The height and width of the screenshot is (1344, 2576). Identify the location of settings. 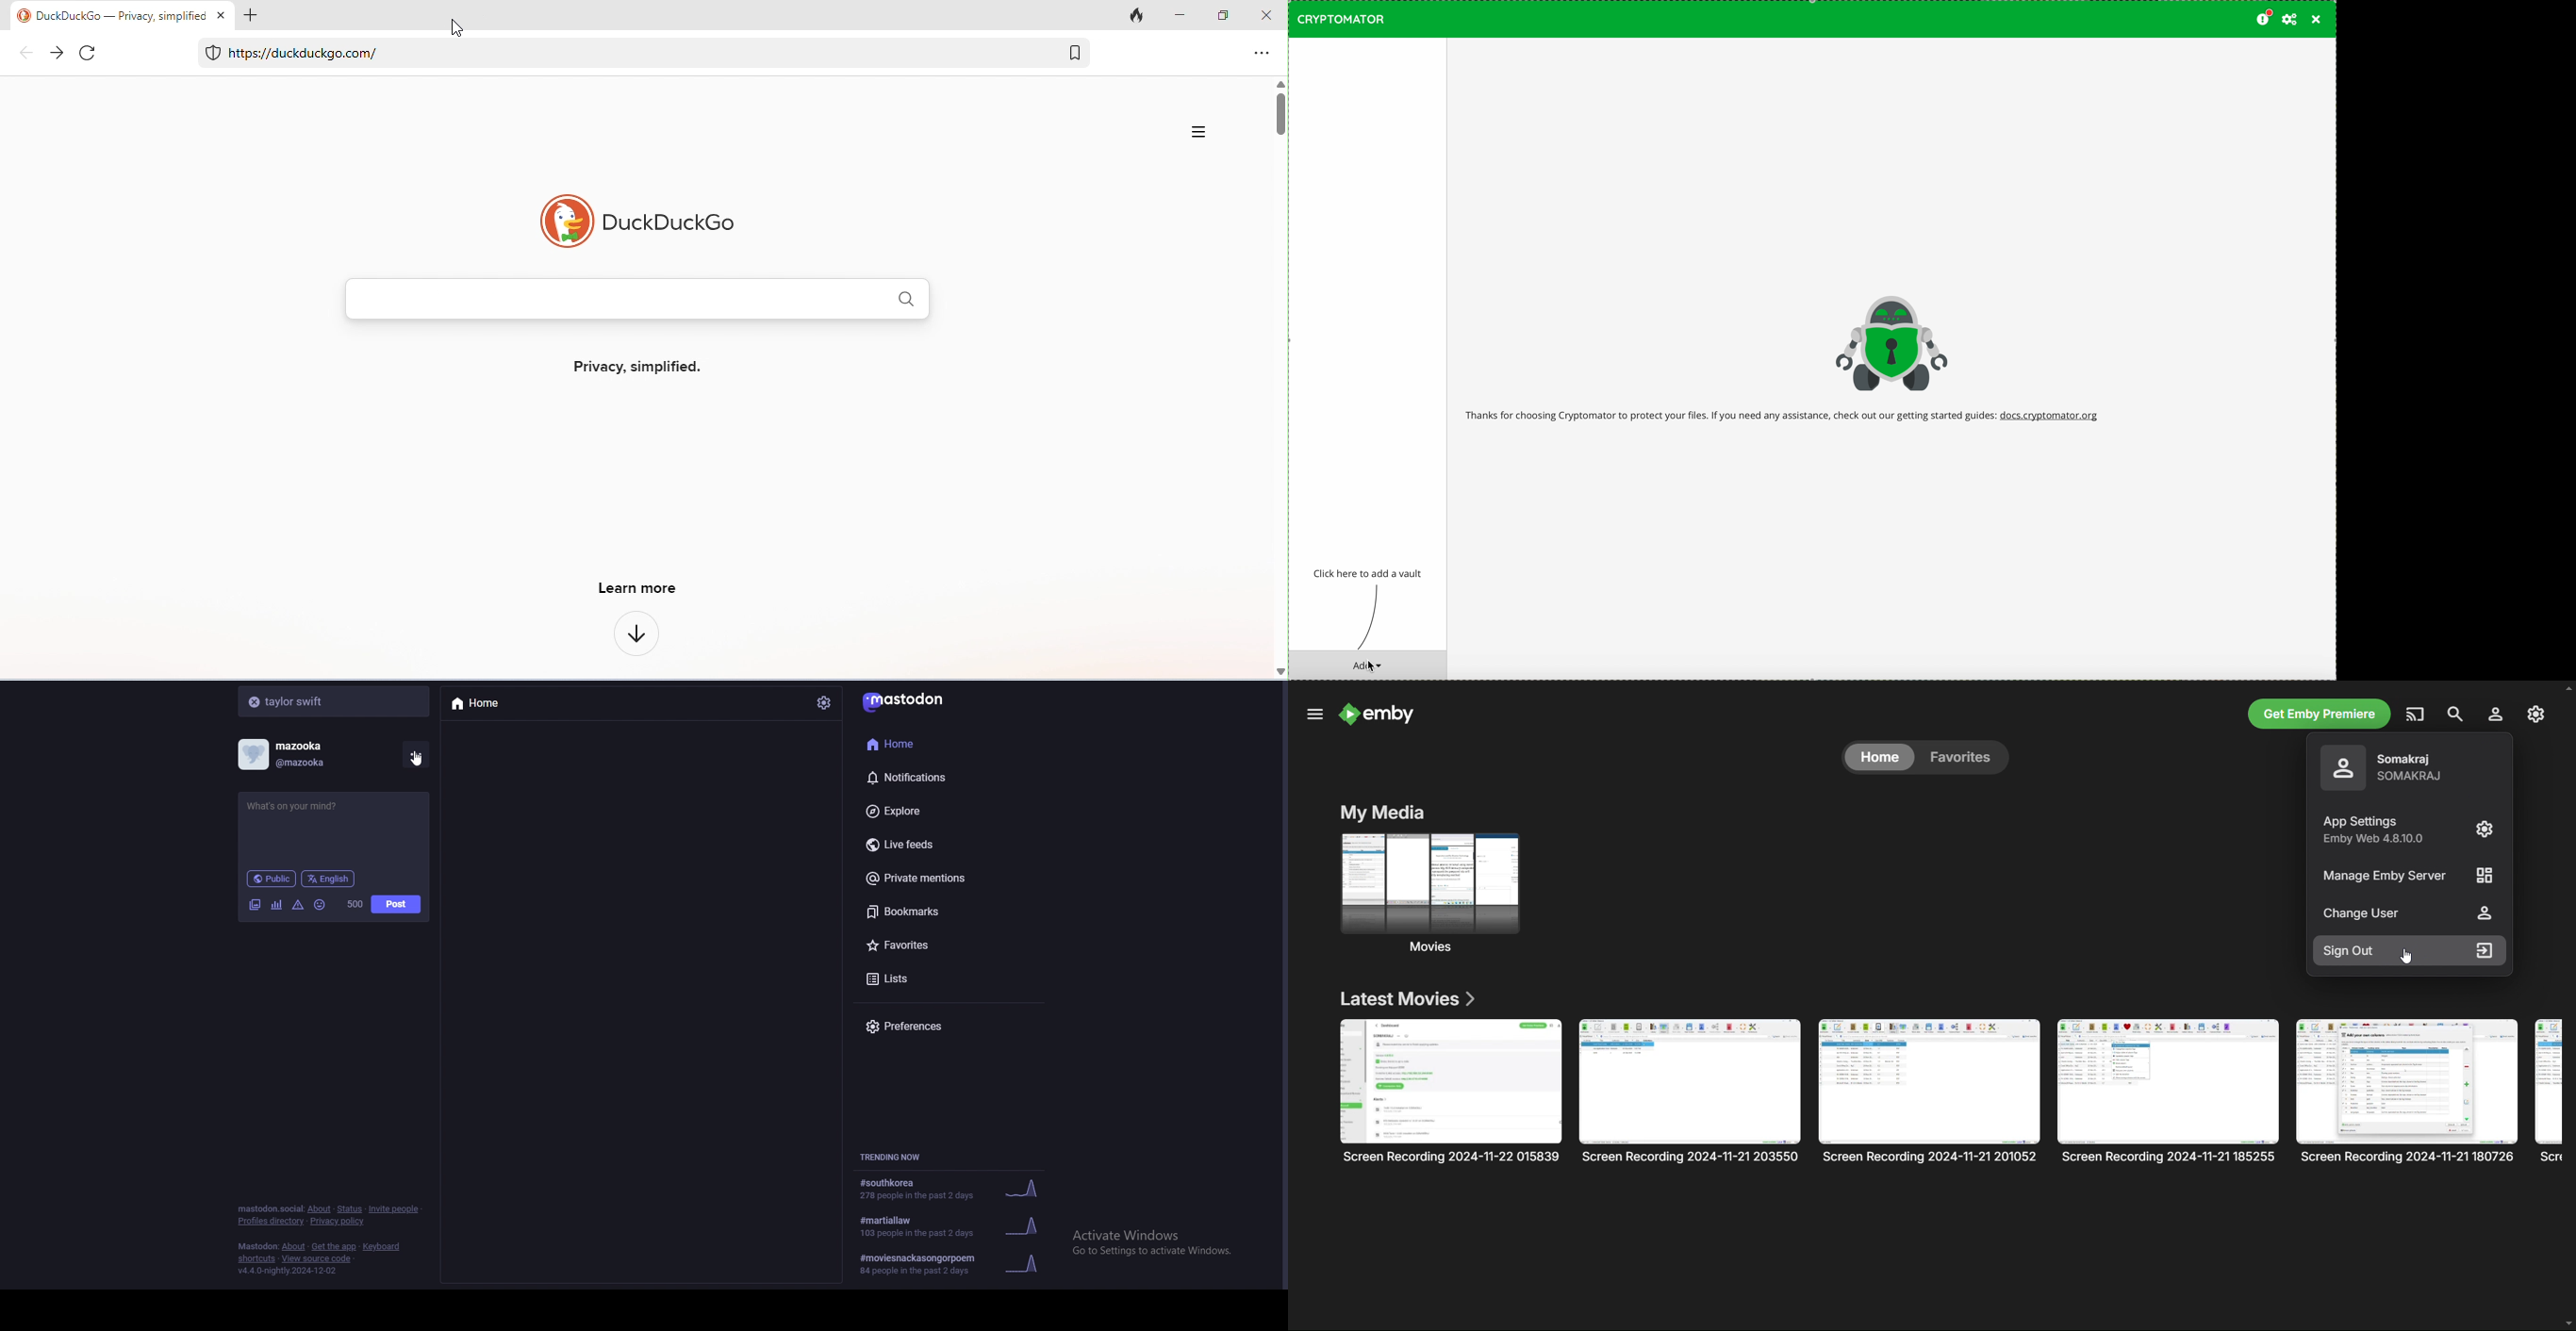
(824, 702).